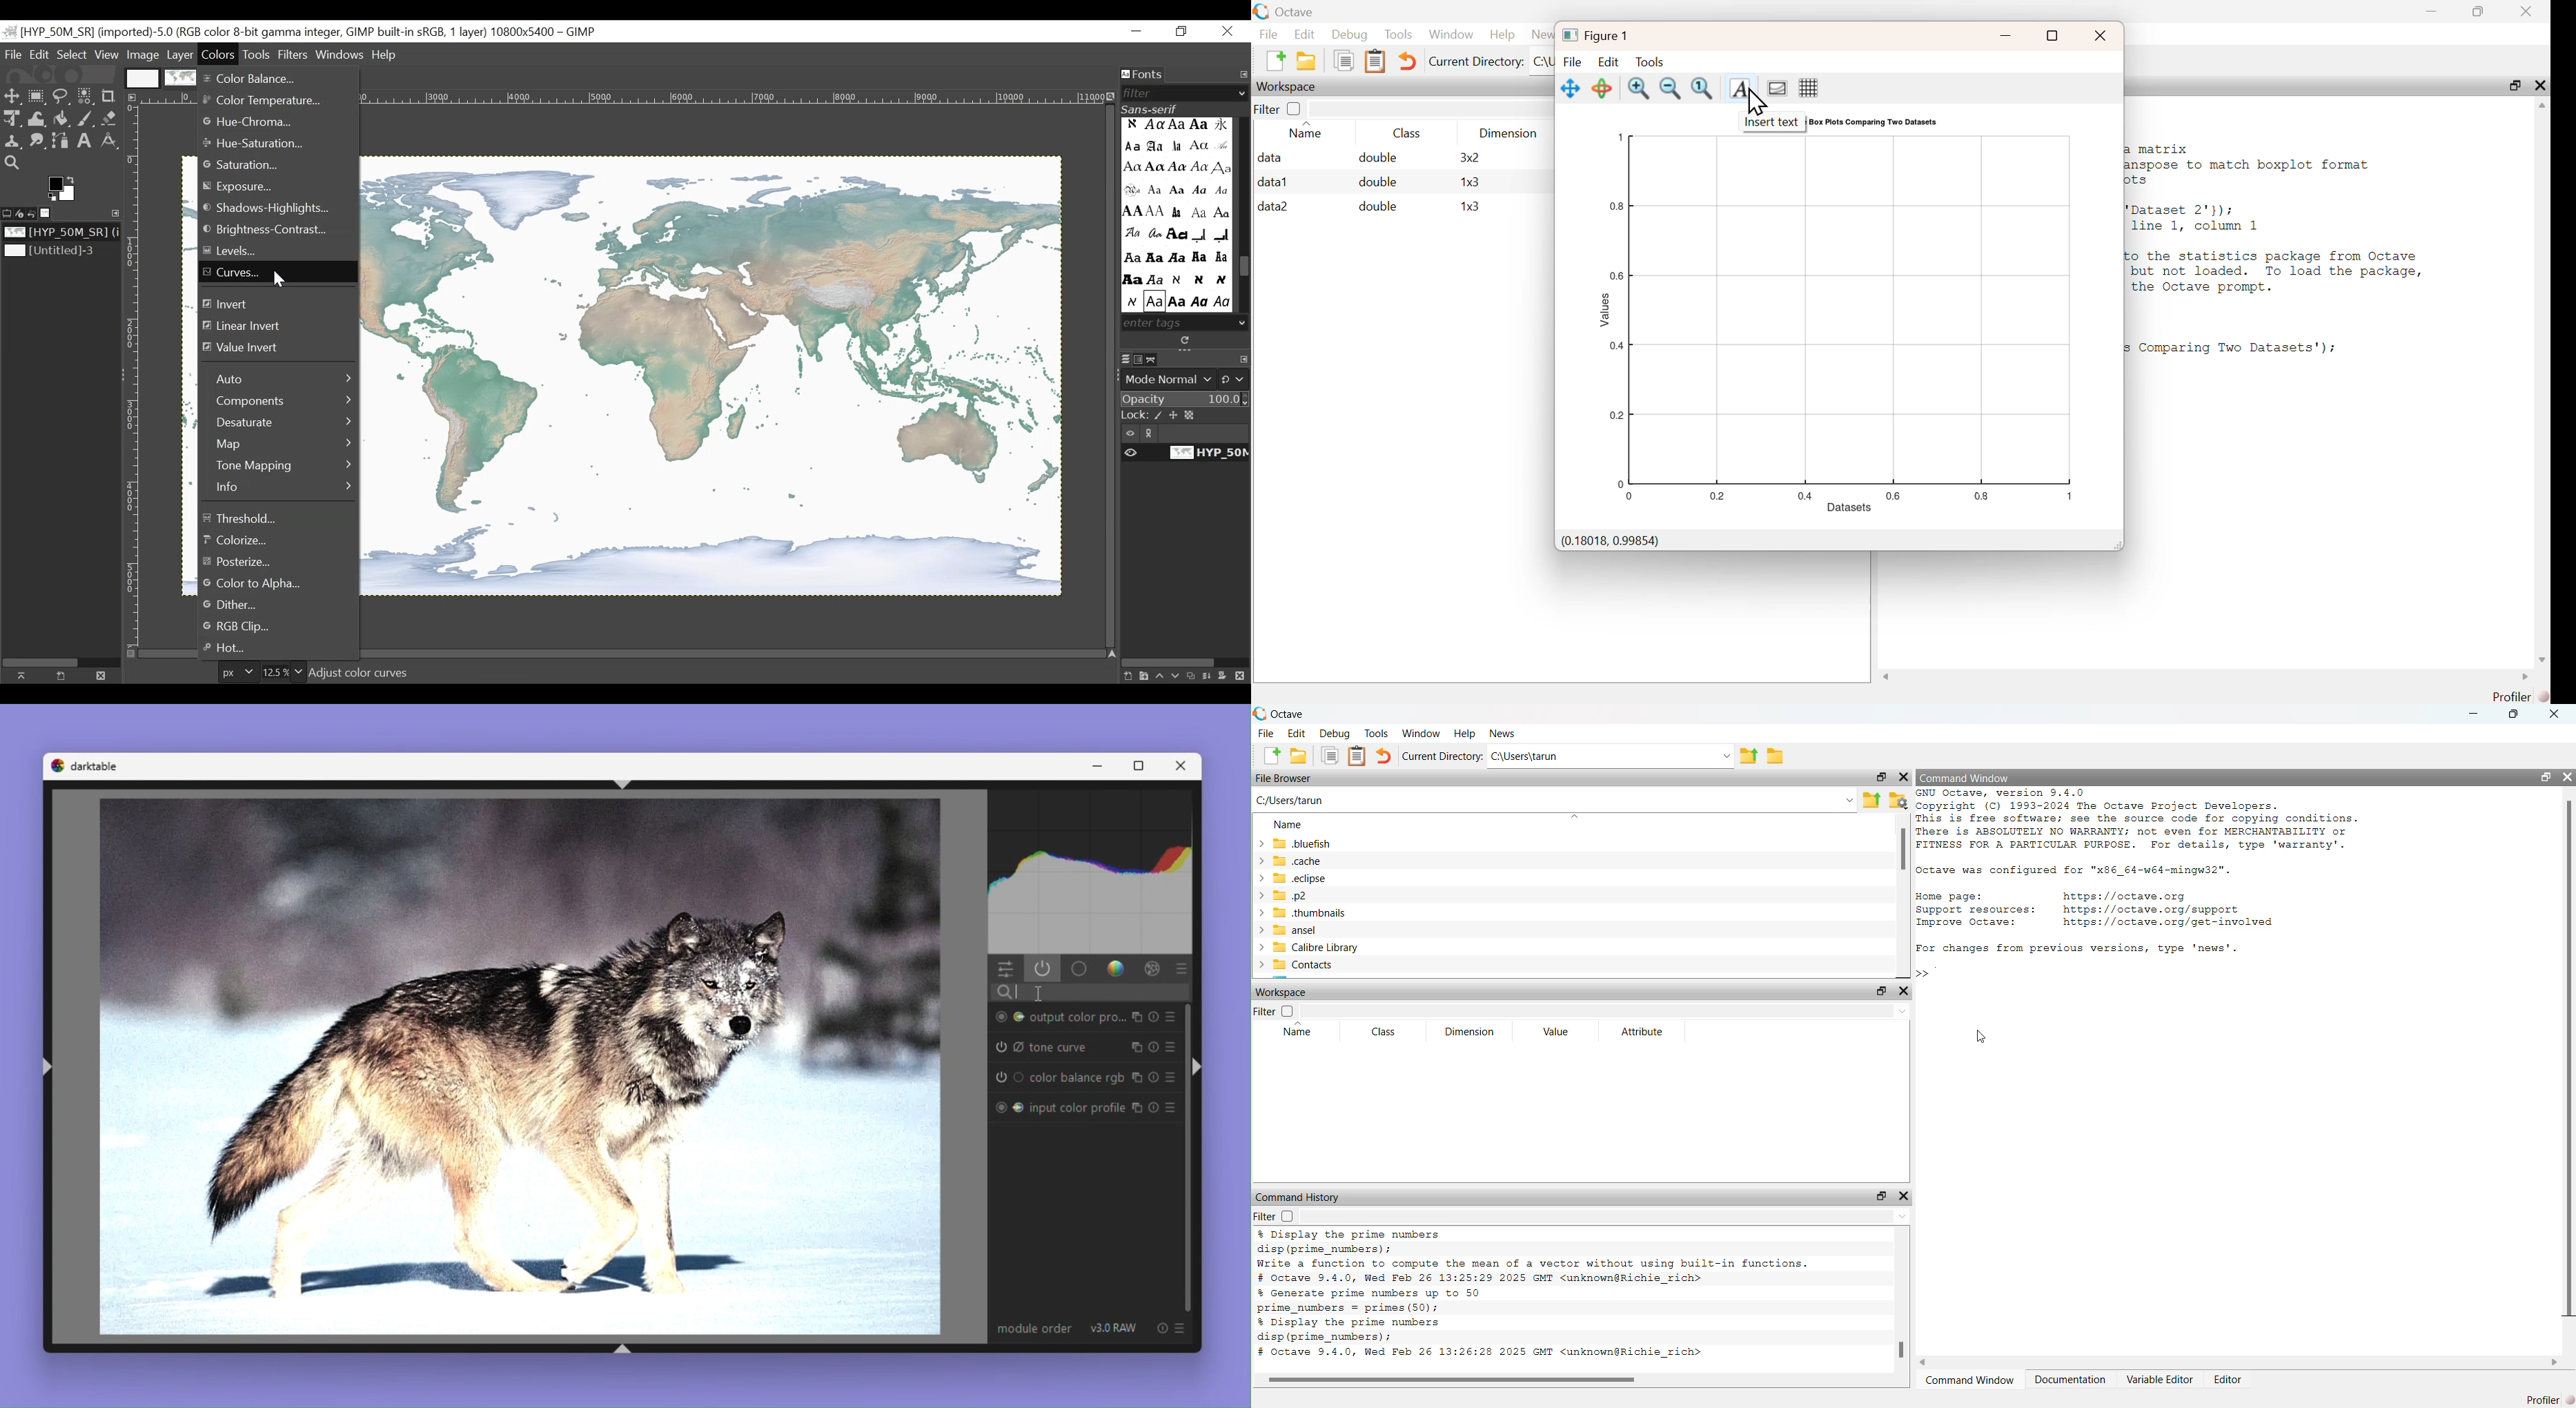  What do you see at coordinates (1557, 1030) in the screenshot?
I see `Value` at bounding box center [1557, 1030].